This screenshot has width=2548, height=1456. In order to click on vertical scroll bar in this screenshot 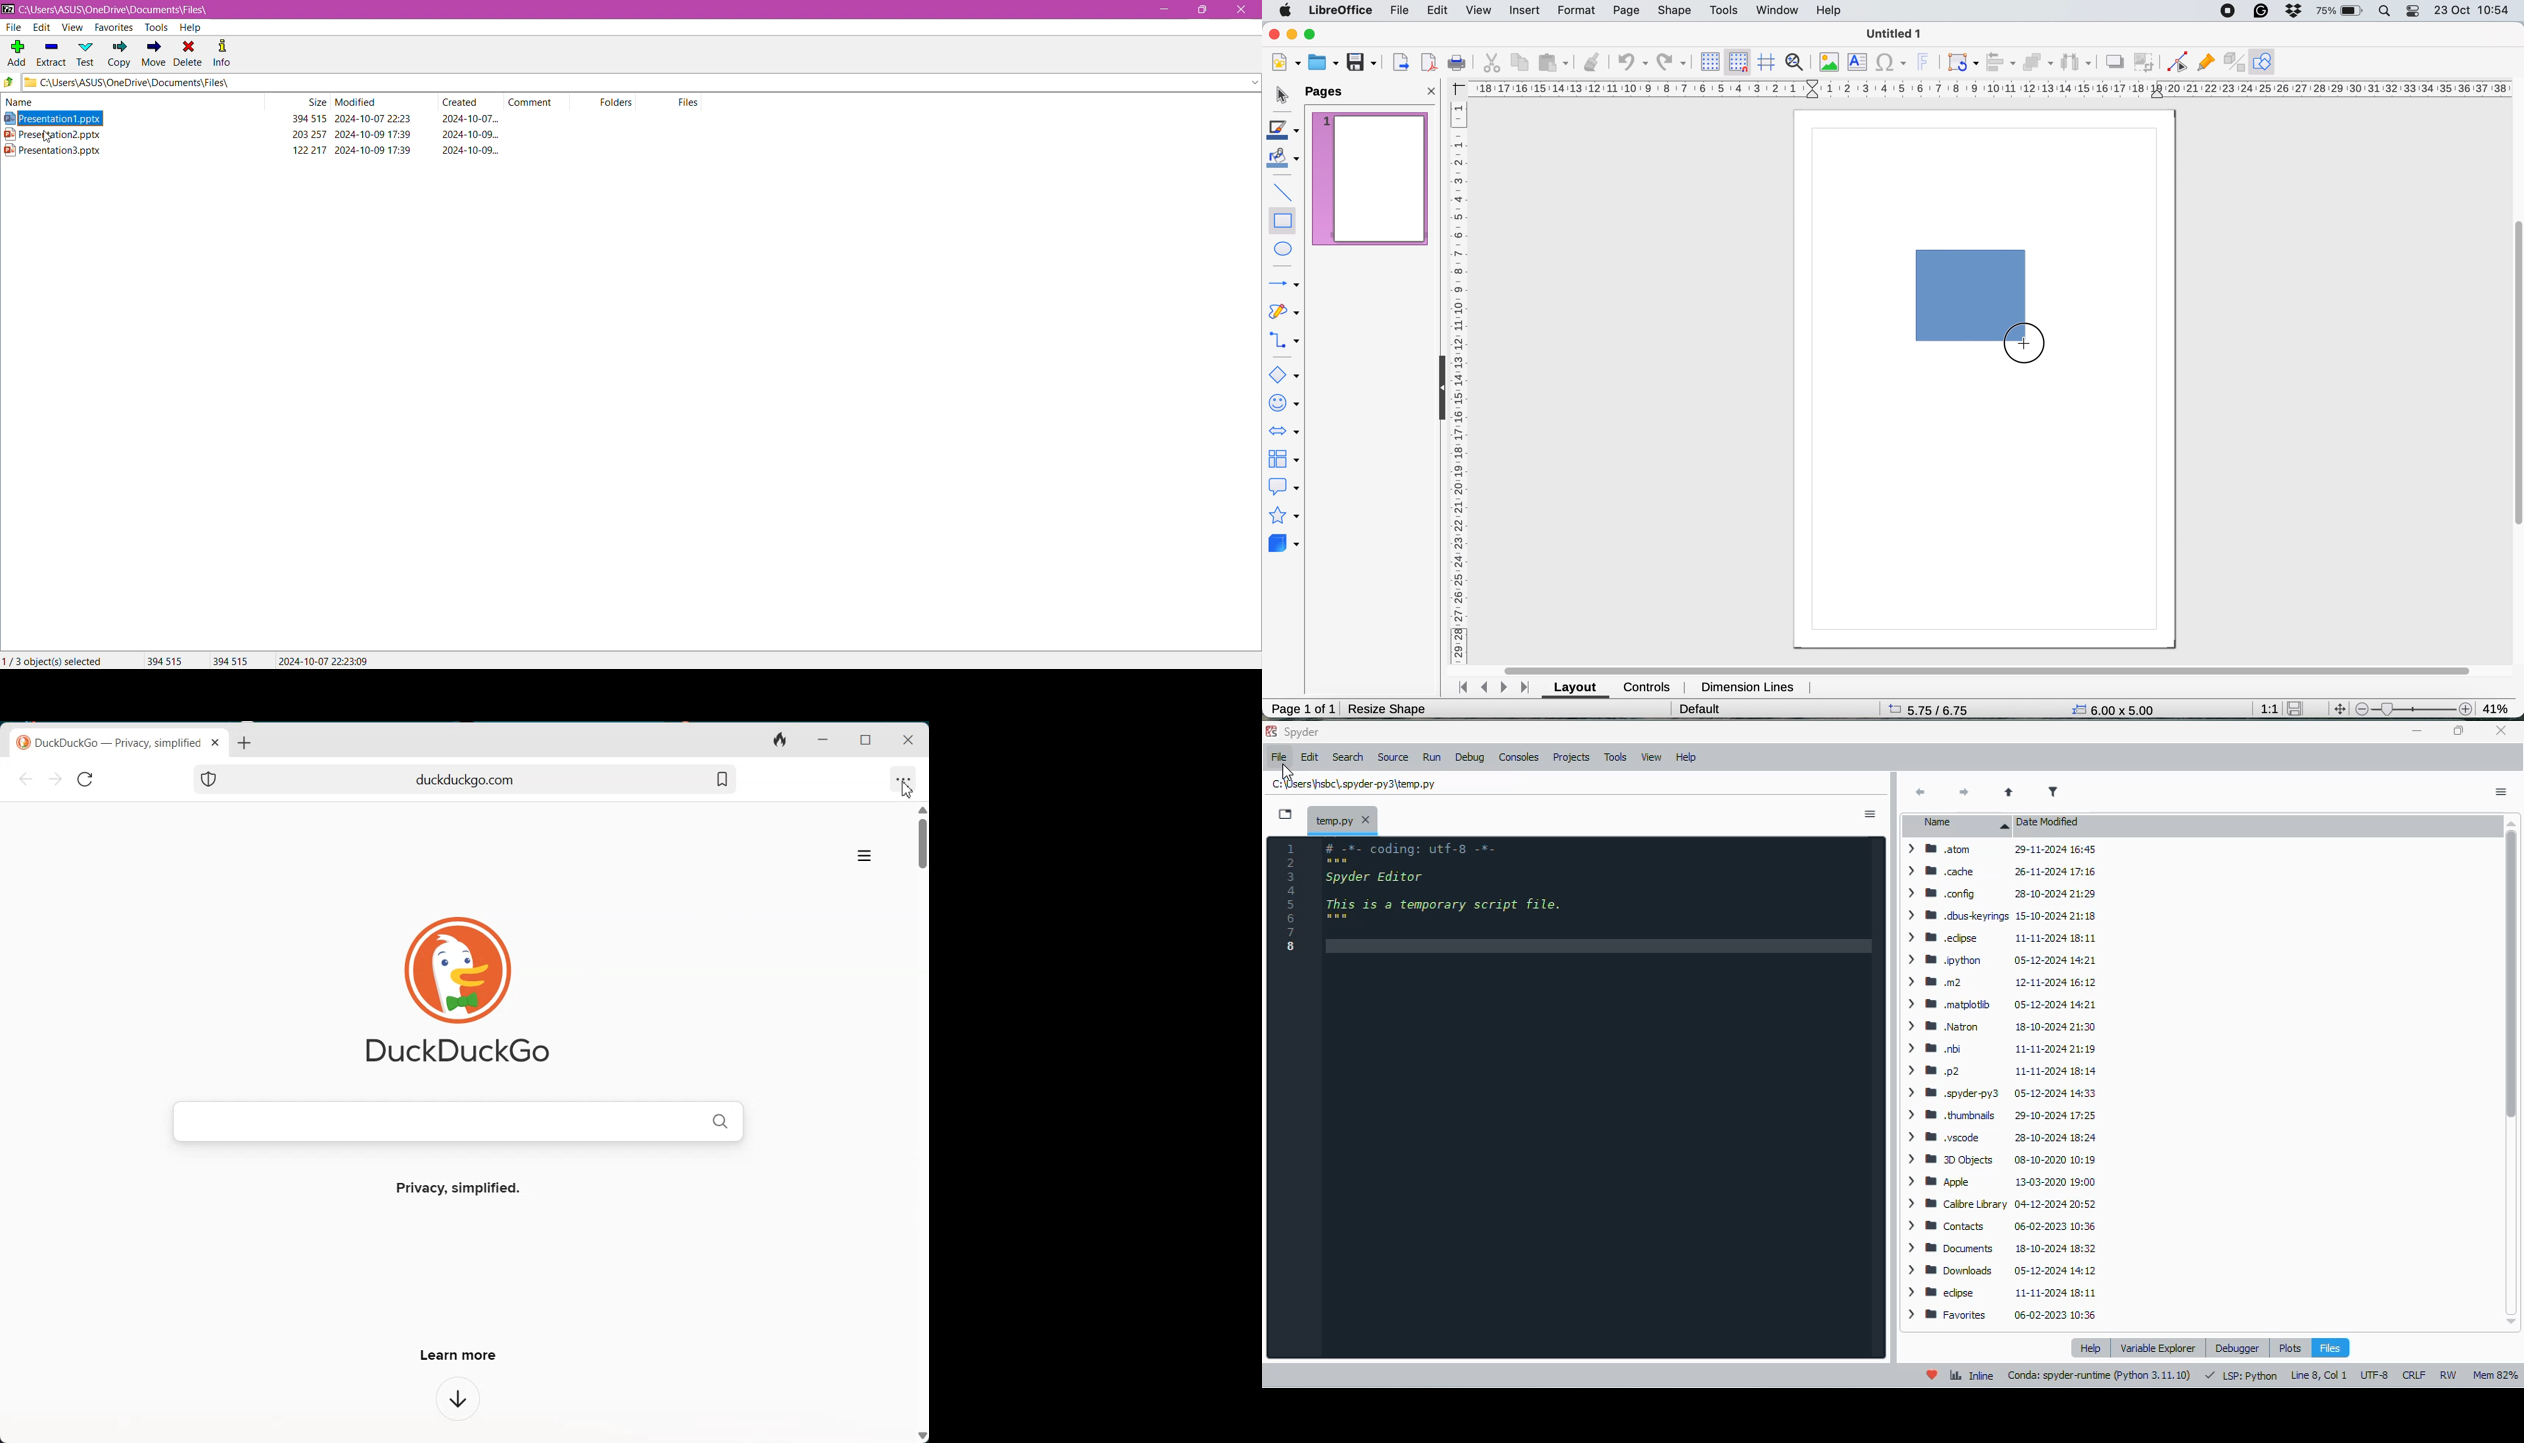, I will do `click(2515, 375)`.